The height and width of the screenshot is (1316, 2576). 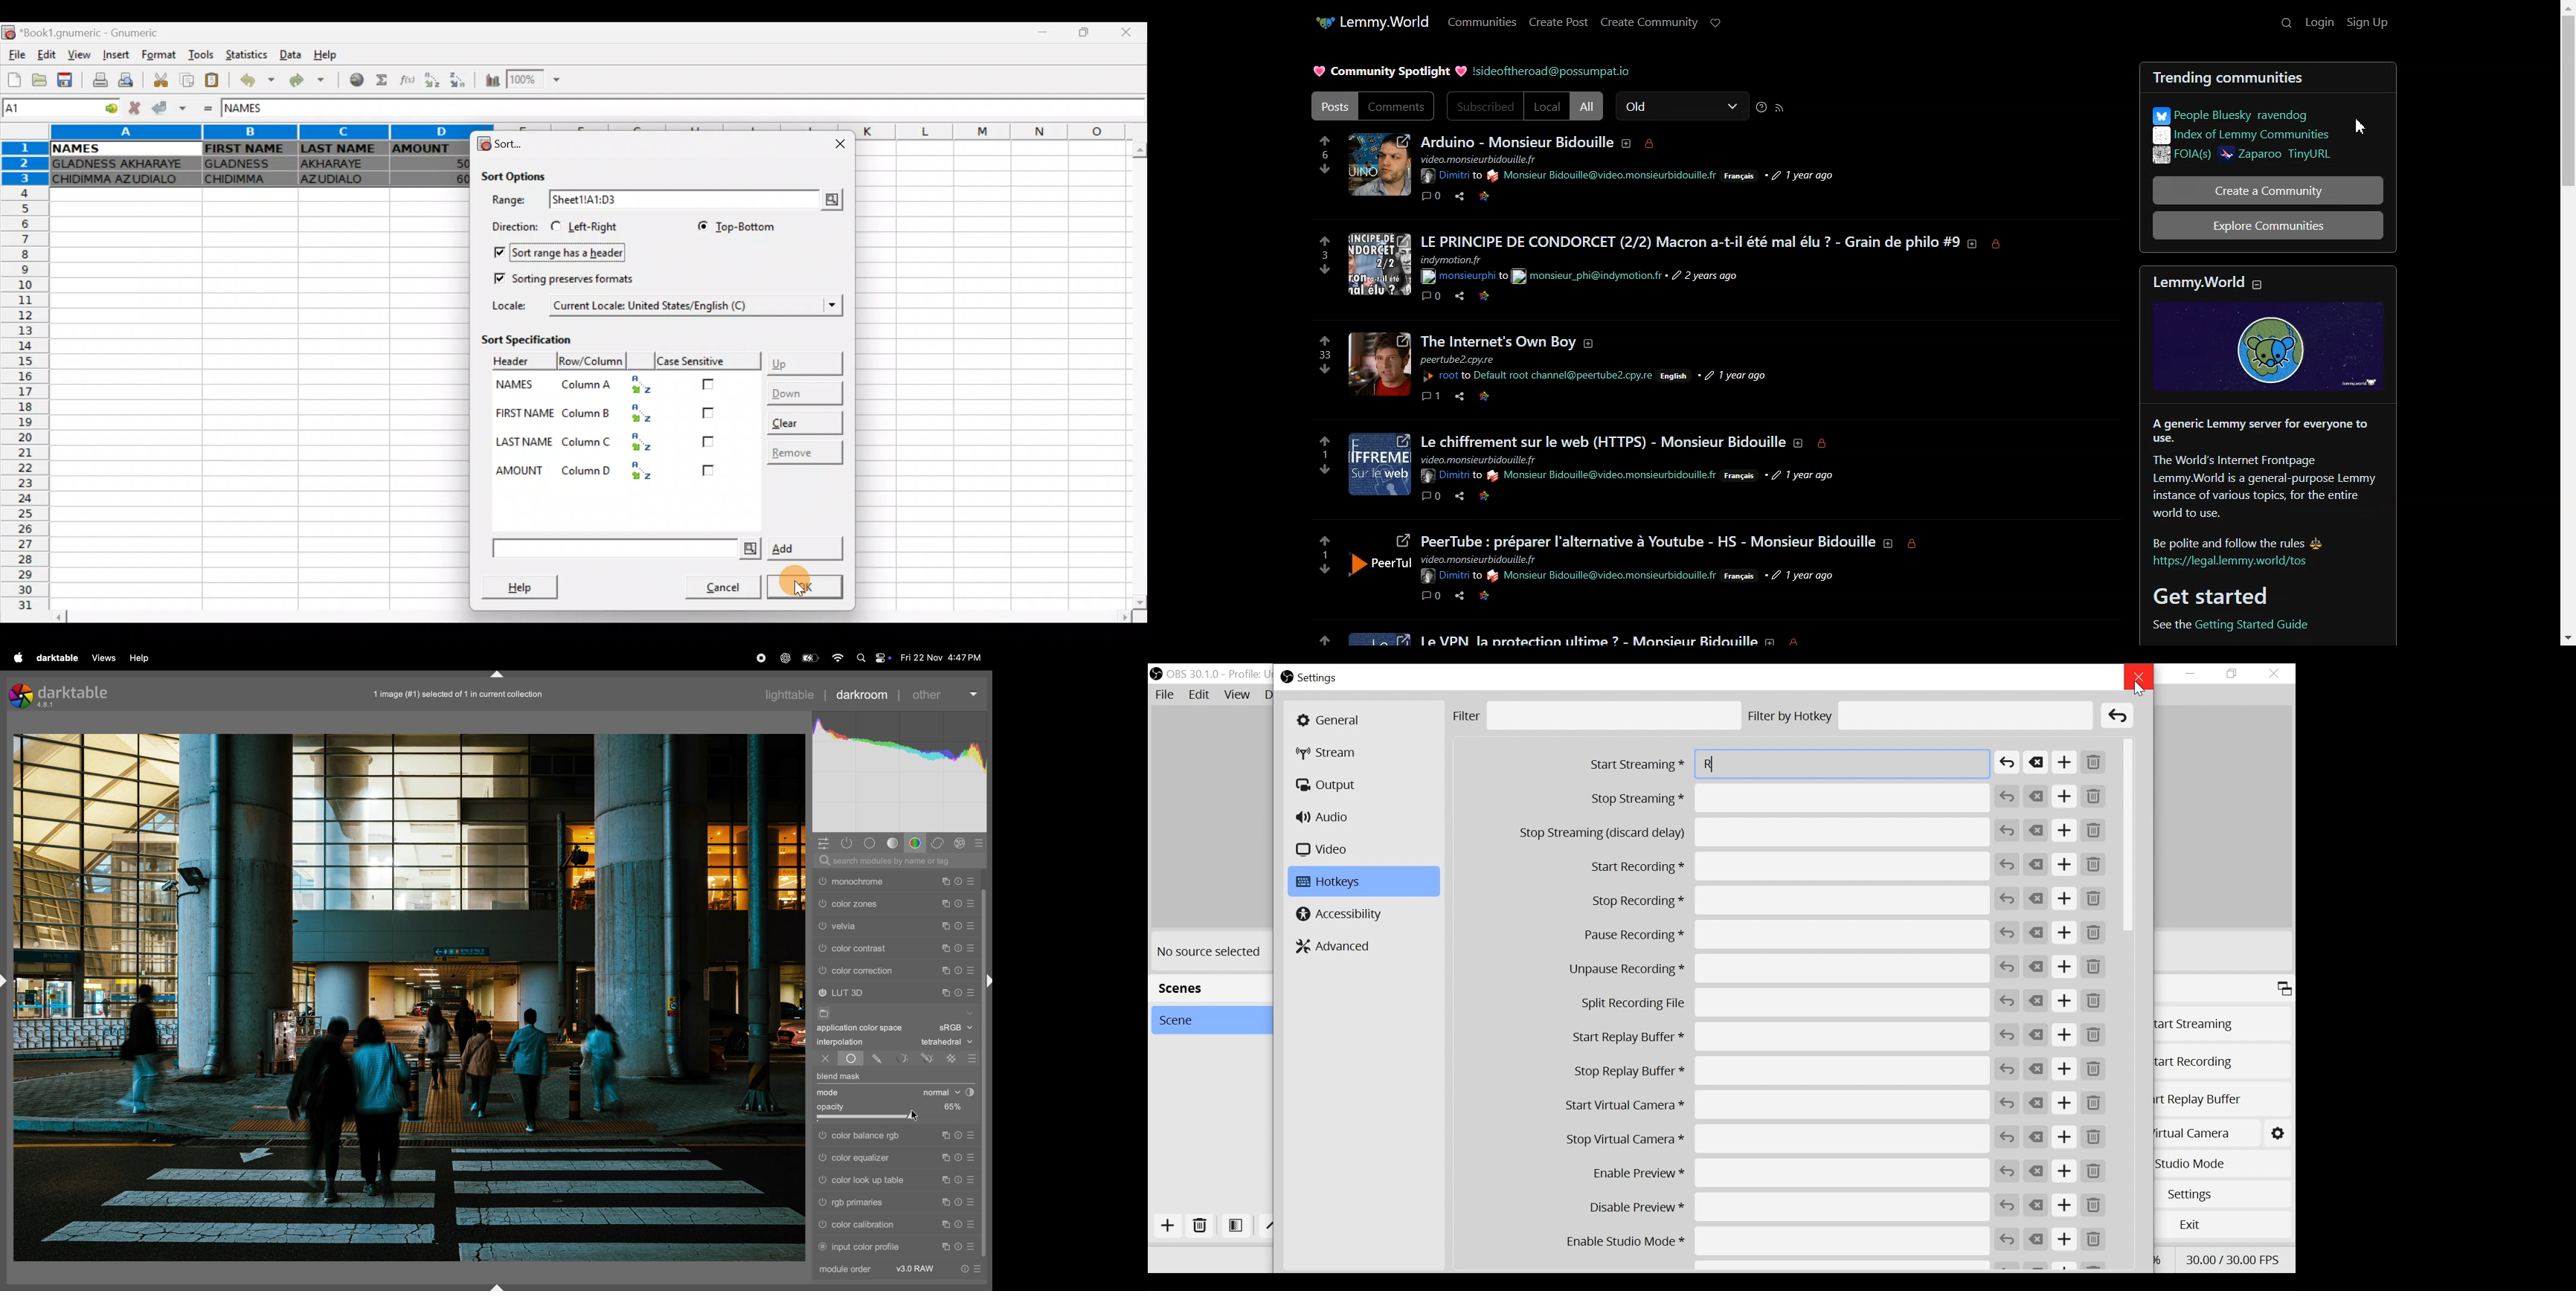 What do you see at coordinates (2267, 624) in the screenshot?
I see `hyperlink` at bounding box center [2267, 624].